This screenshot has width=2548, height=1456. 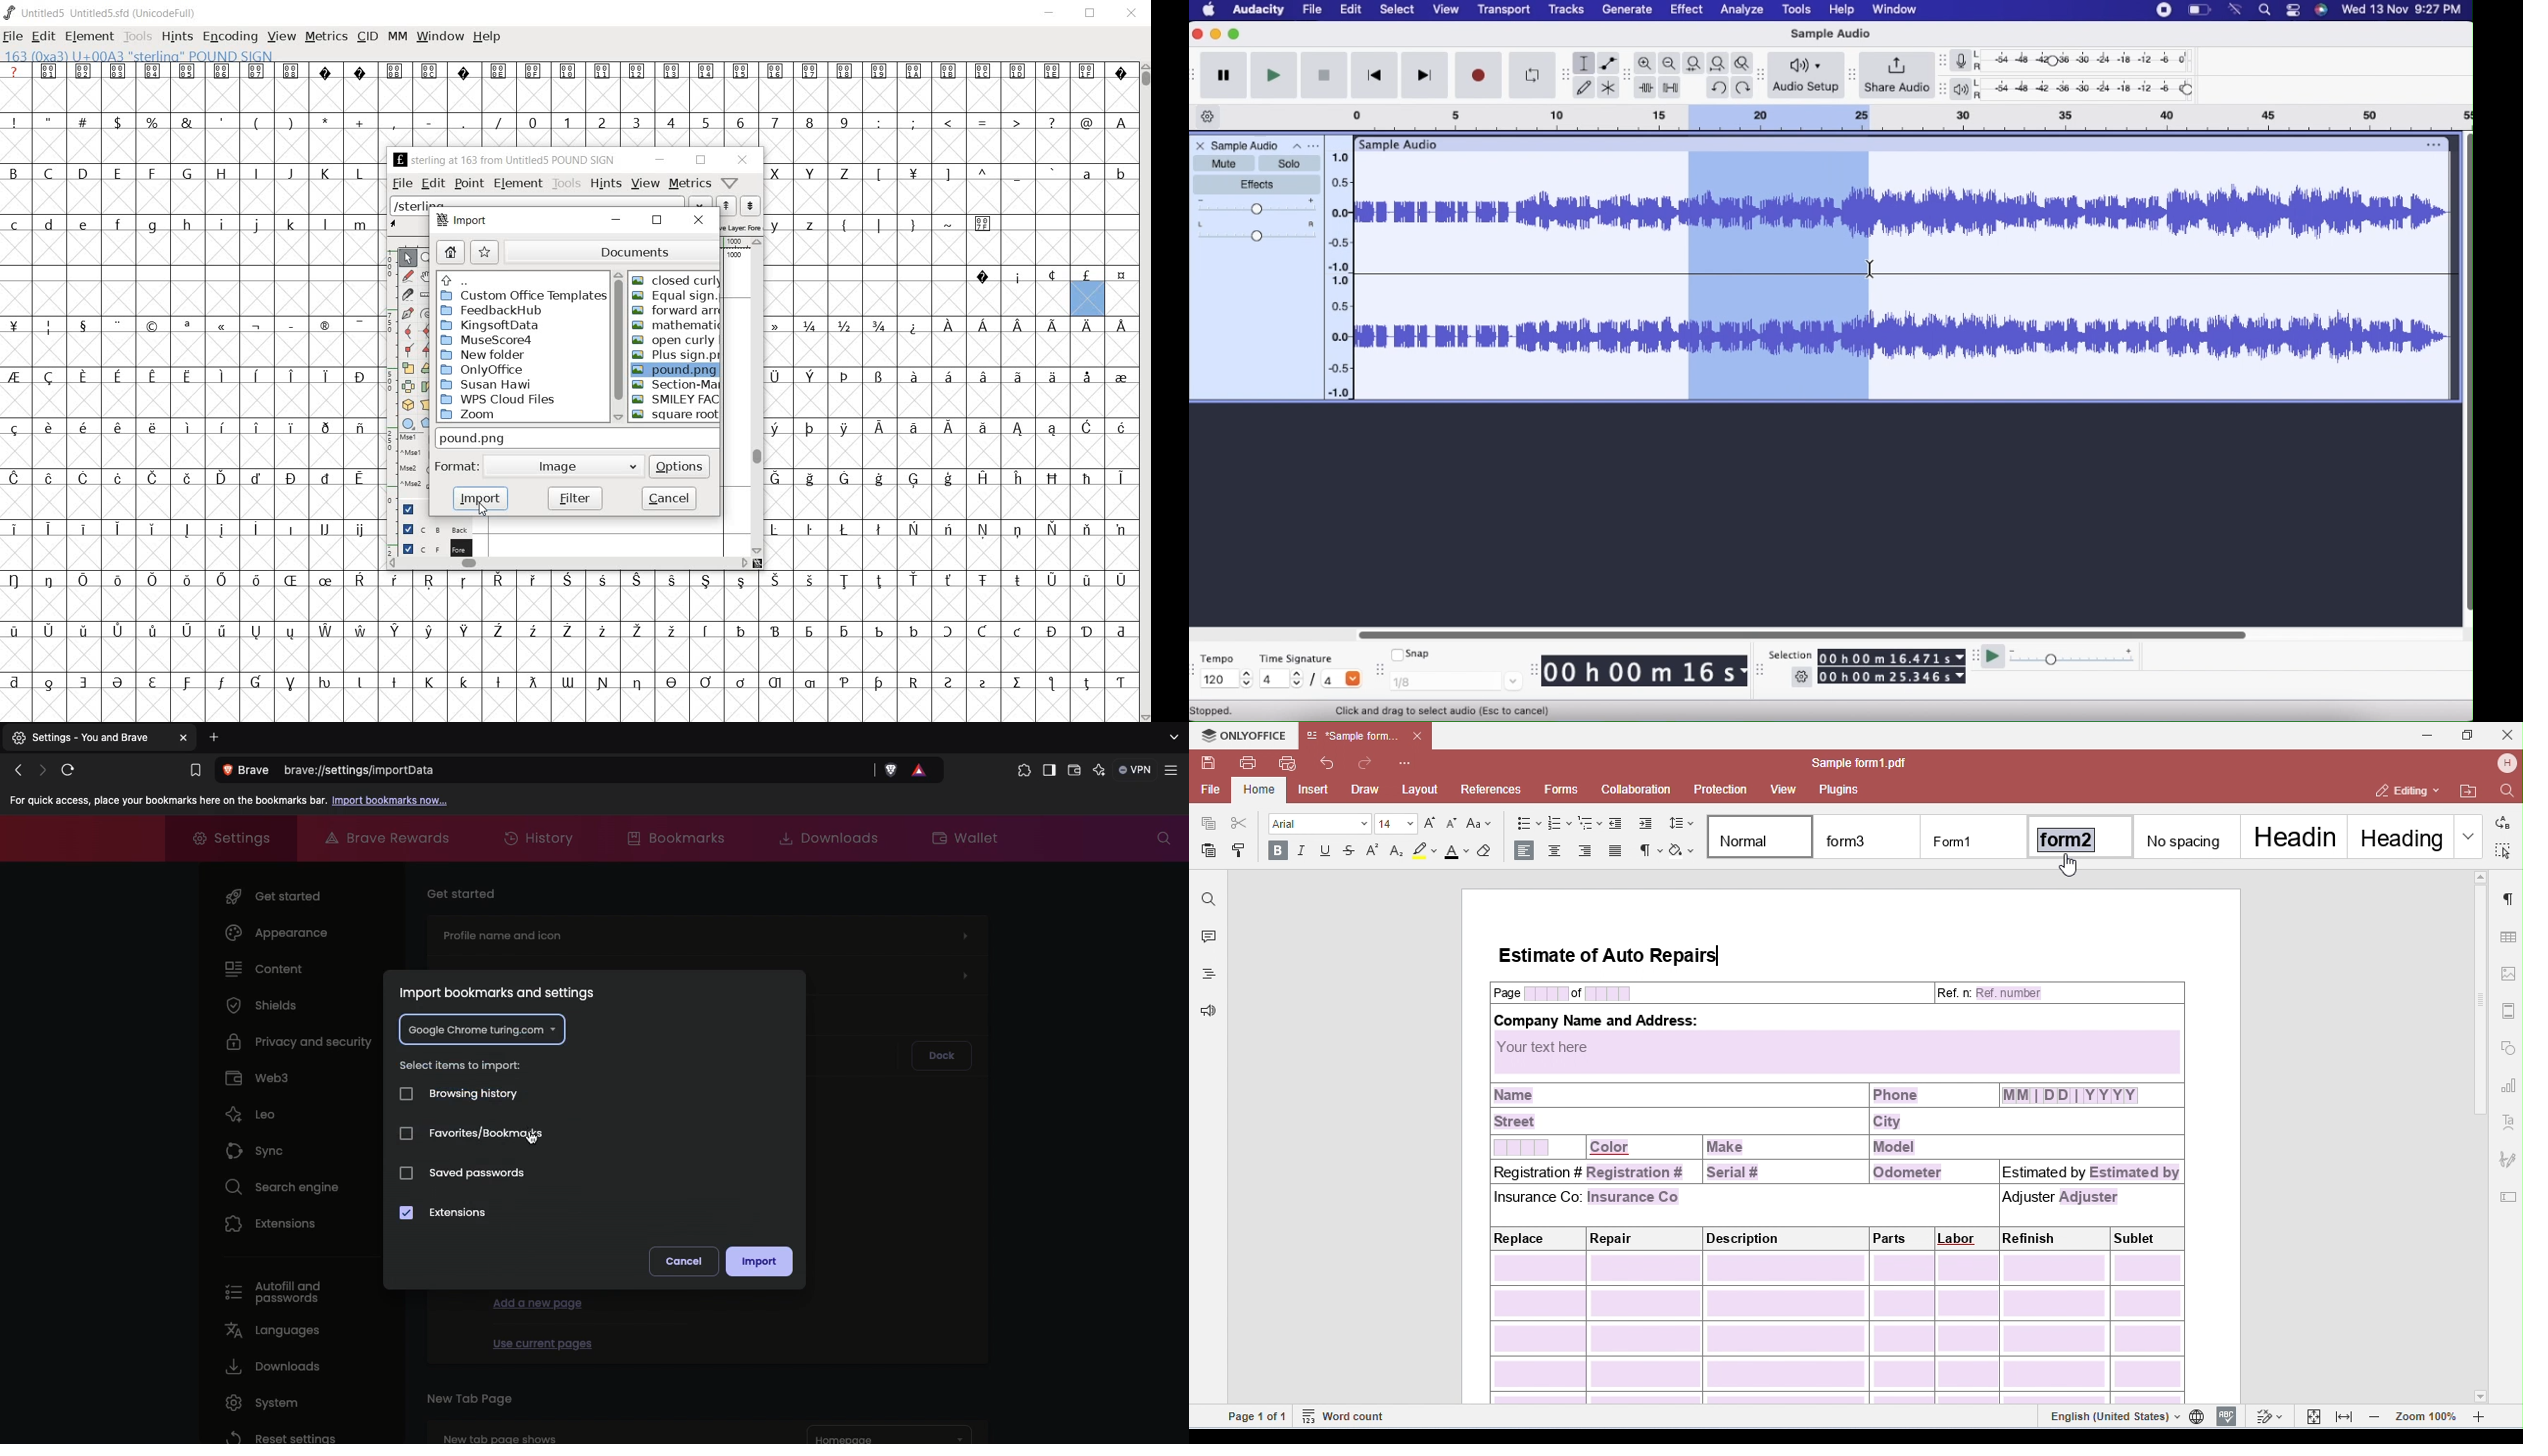 I want to click on Symbol, so click(x=152, y=580).